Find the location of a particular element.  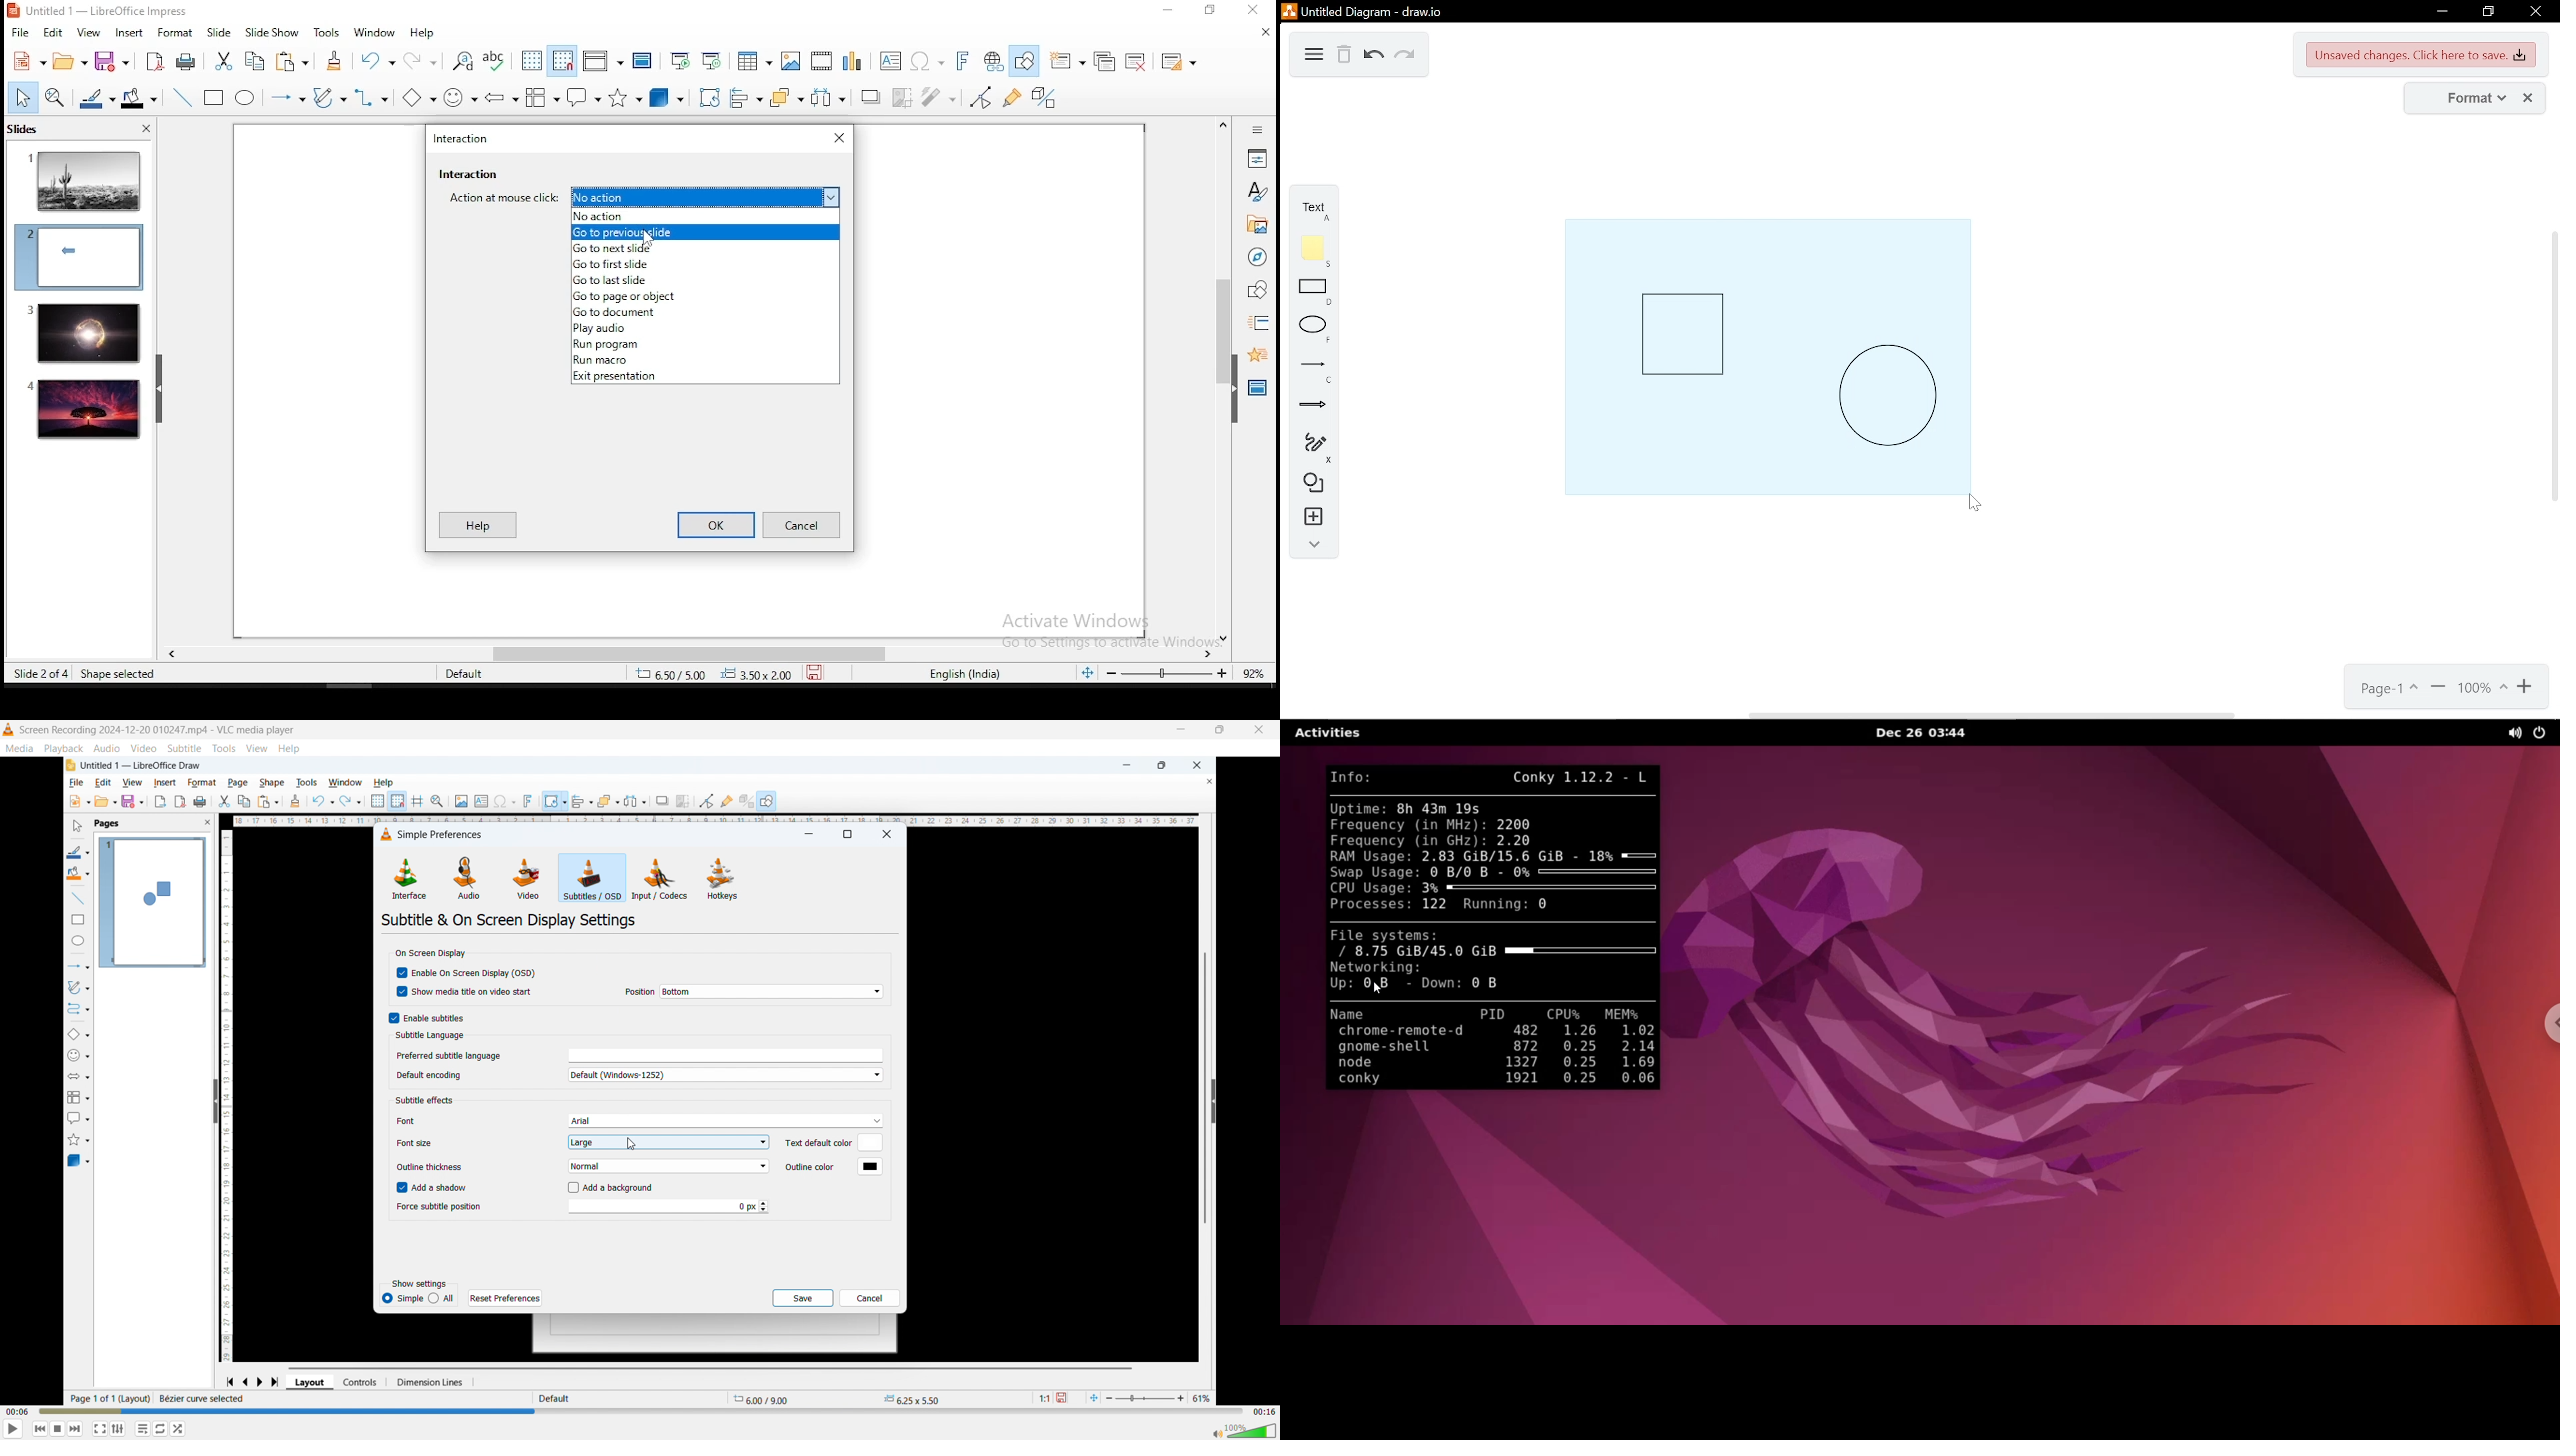

spell chech is located at coordinates (496, 60).